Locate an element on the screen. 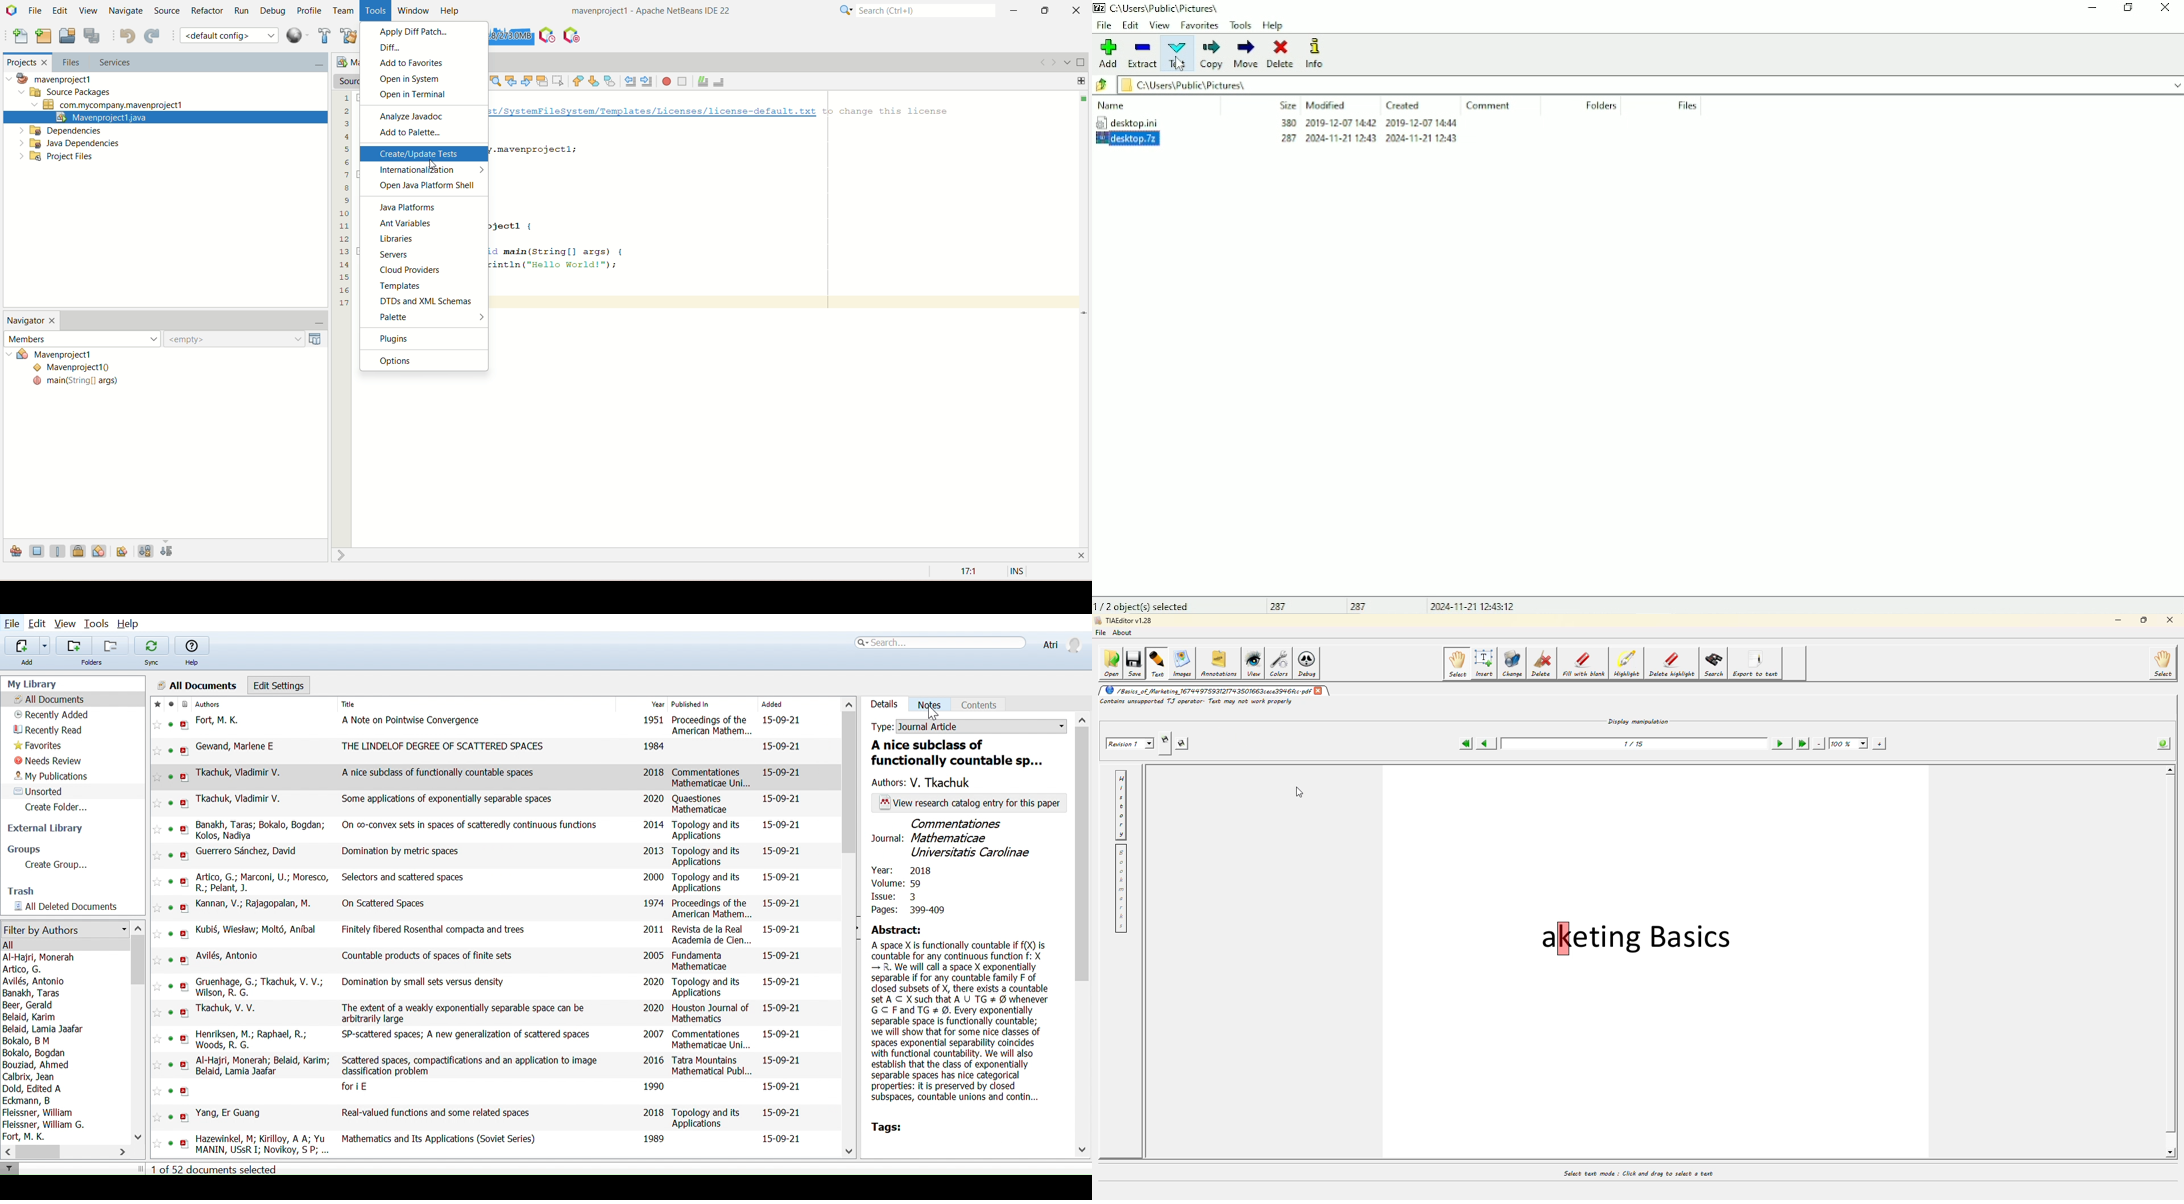  Move up in all files is located at coordinates (848, 703).